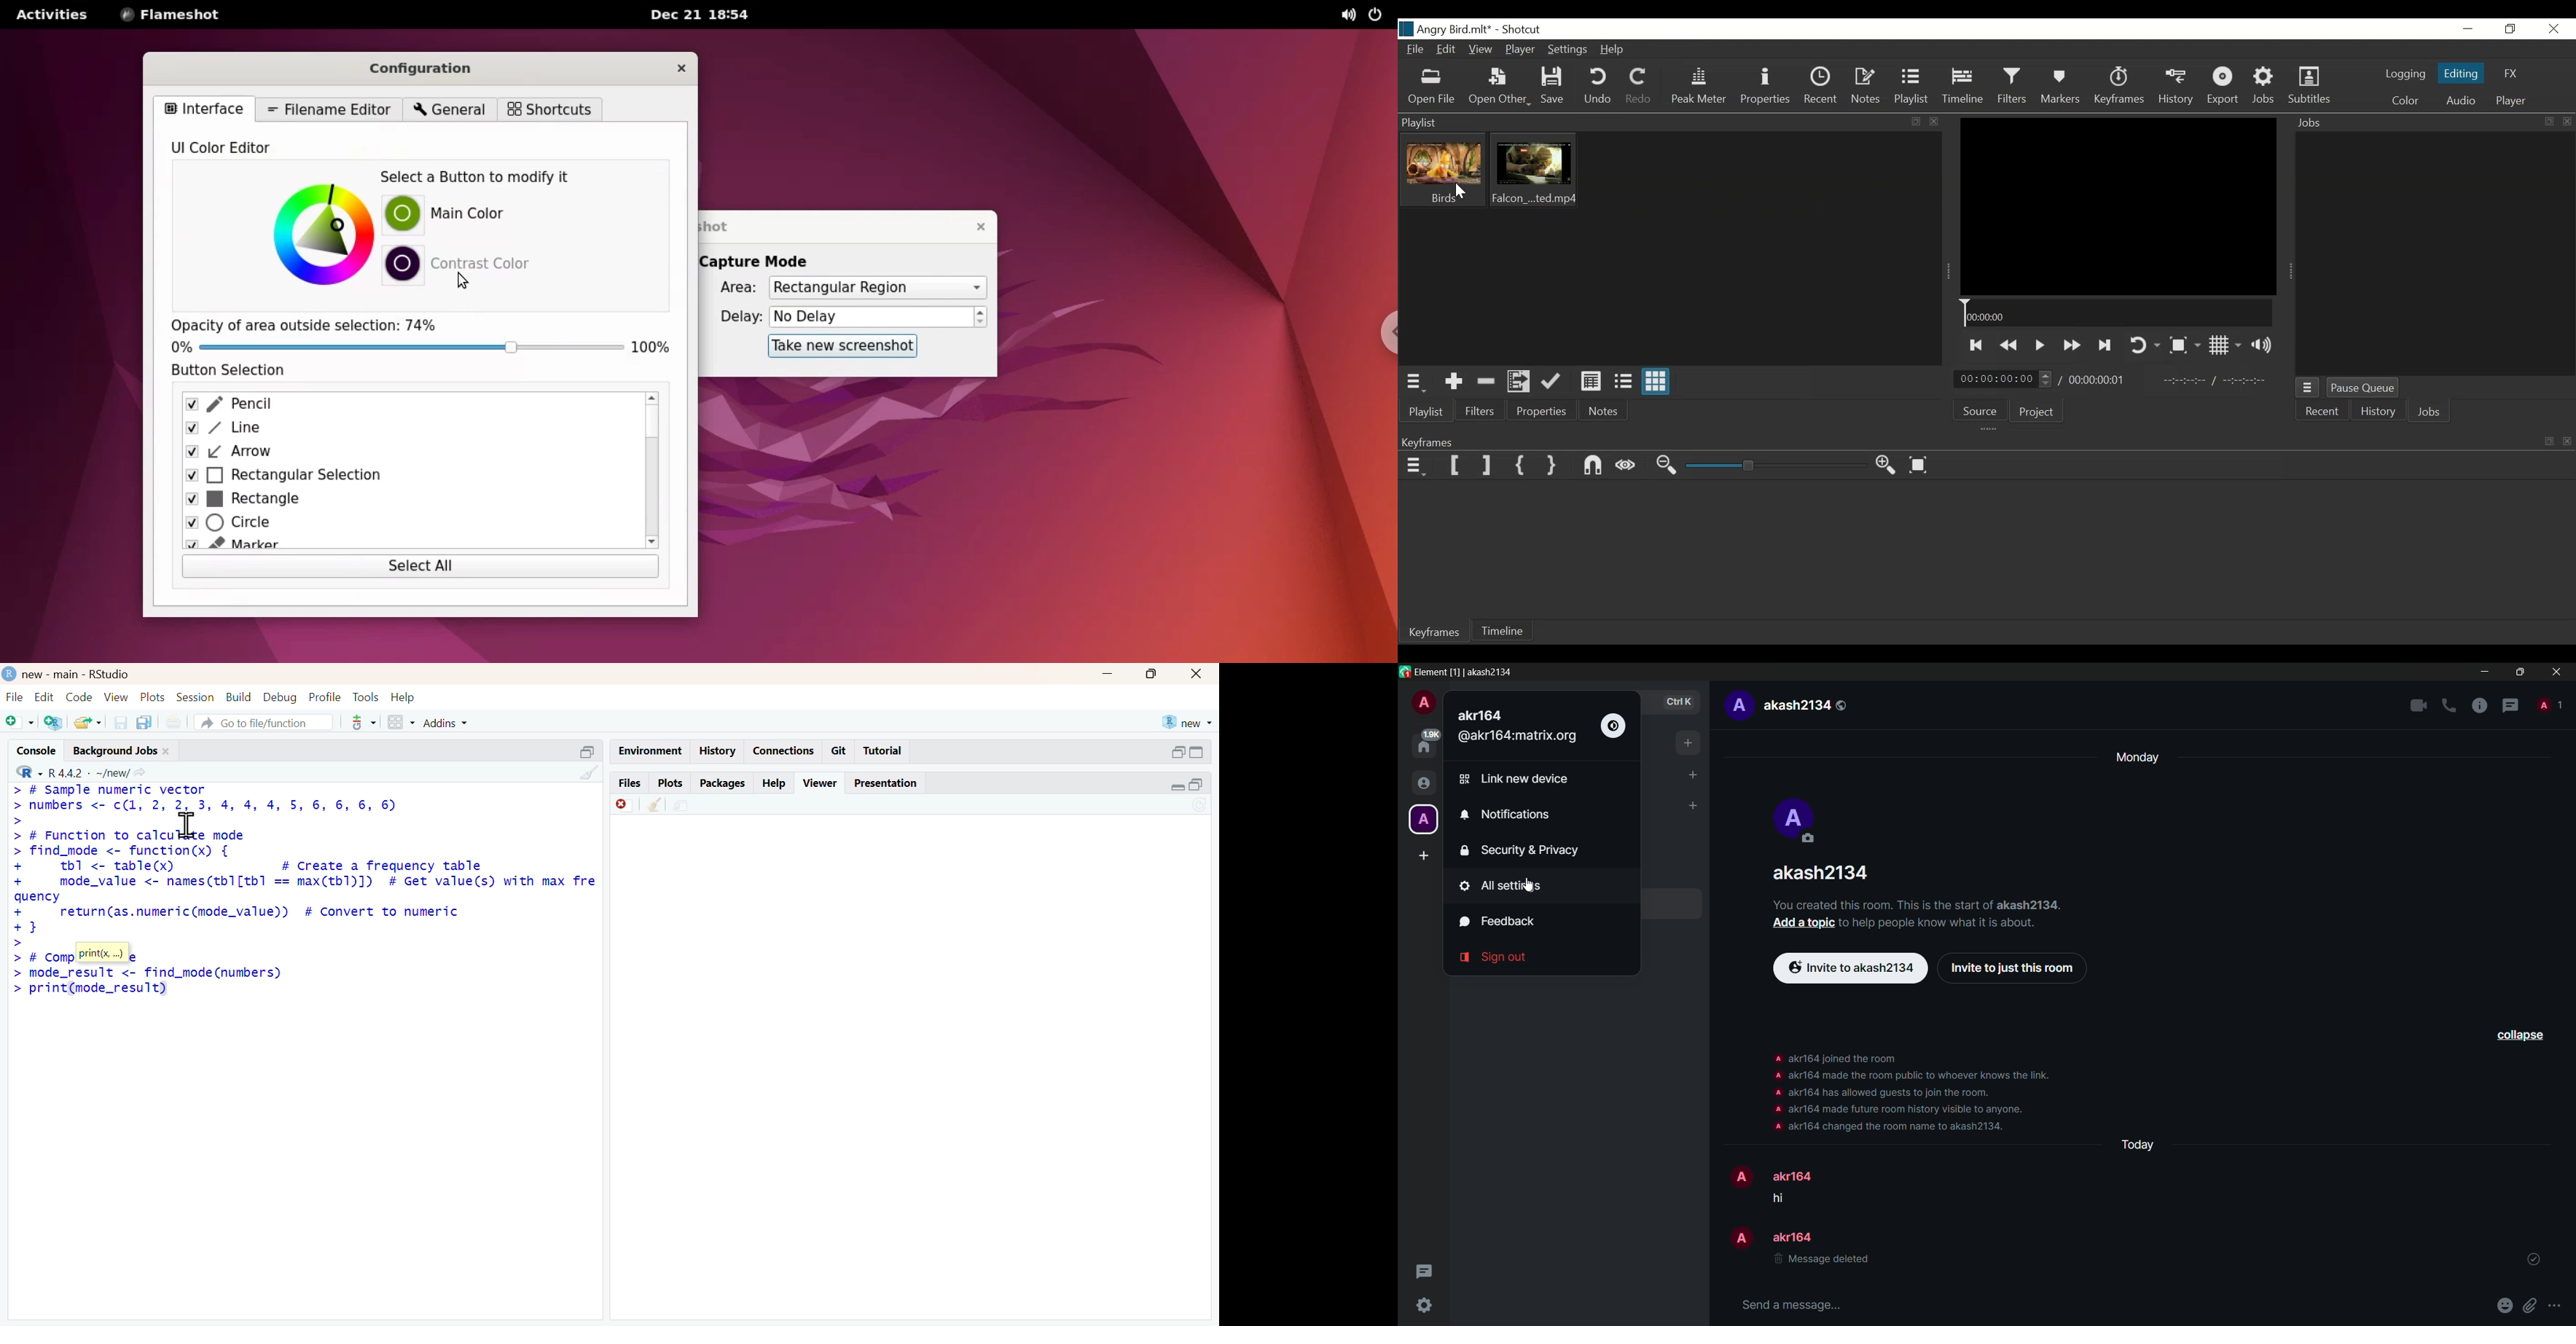 The height and width of the screenshot is (1344, 2576). Describe the element at coordinates (2120, 88) in the screenshot. I see `Keyframe` at that location.